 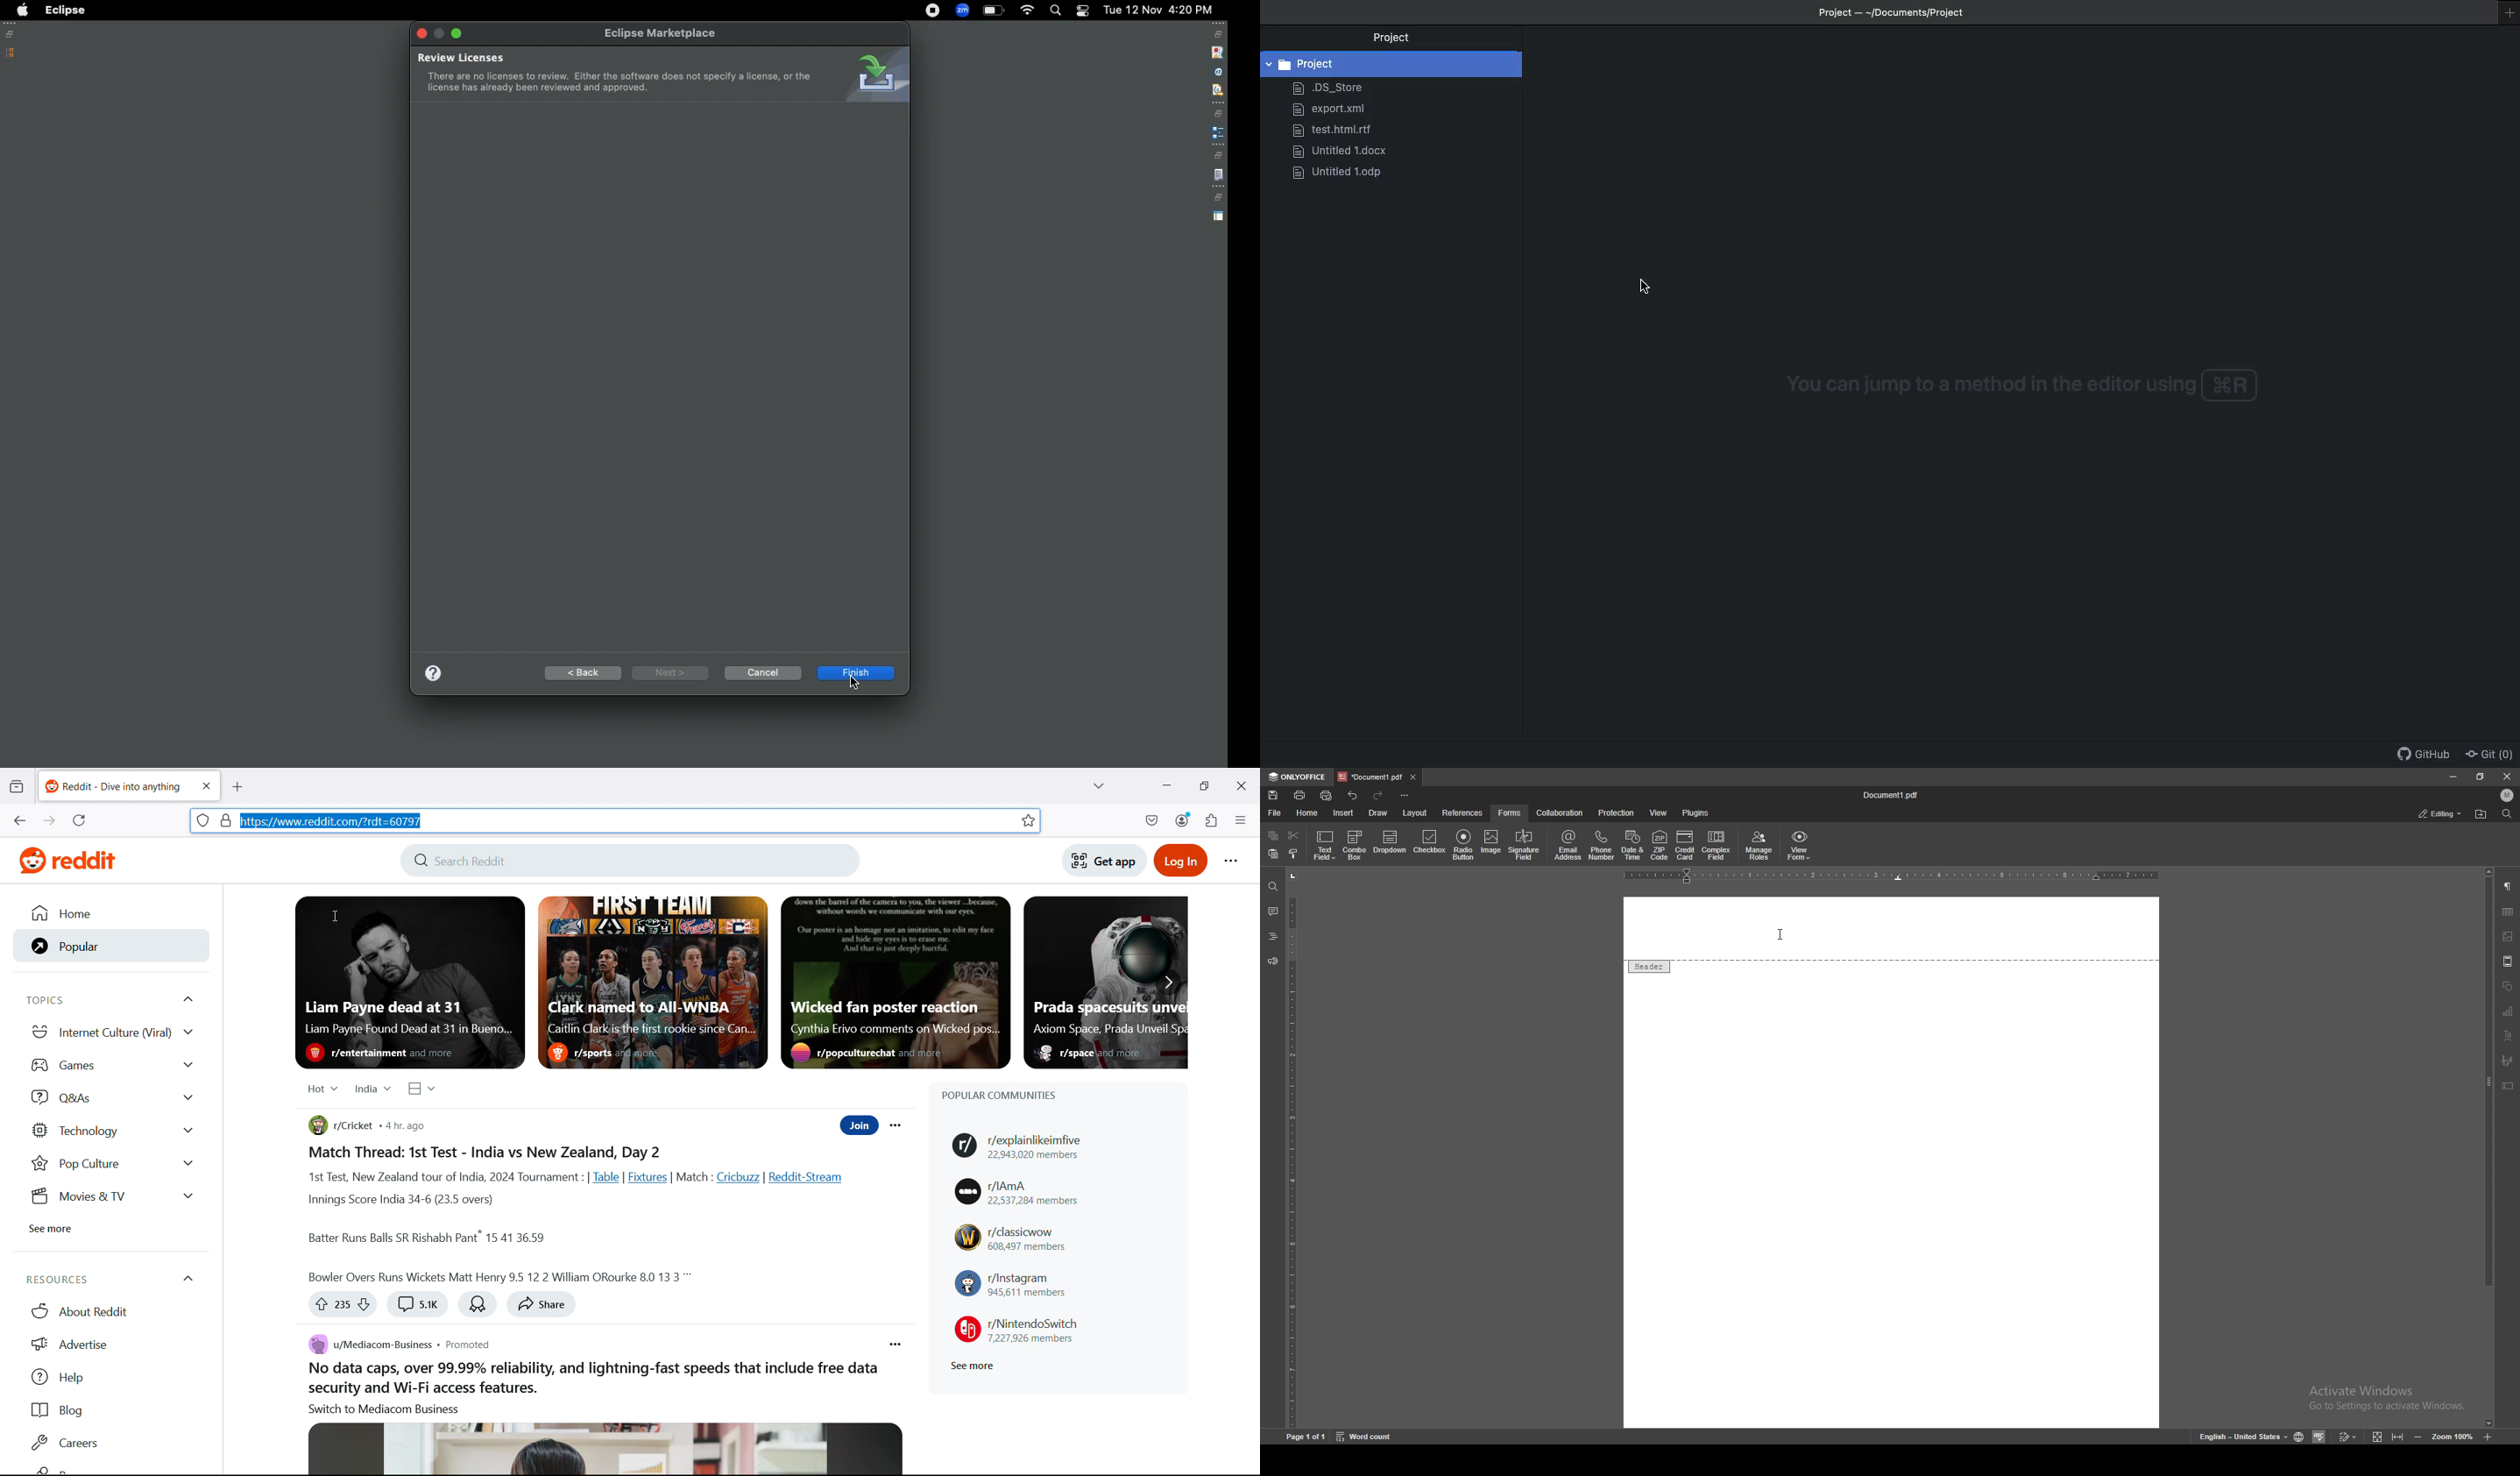 What do you see at coordinates (114, 1132) in the screenshot?
I see `Technology` at bounding box center [114, 1132].